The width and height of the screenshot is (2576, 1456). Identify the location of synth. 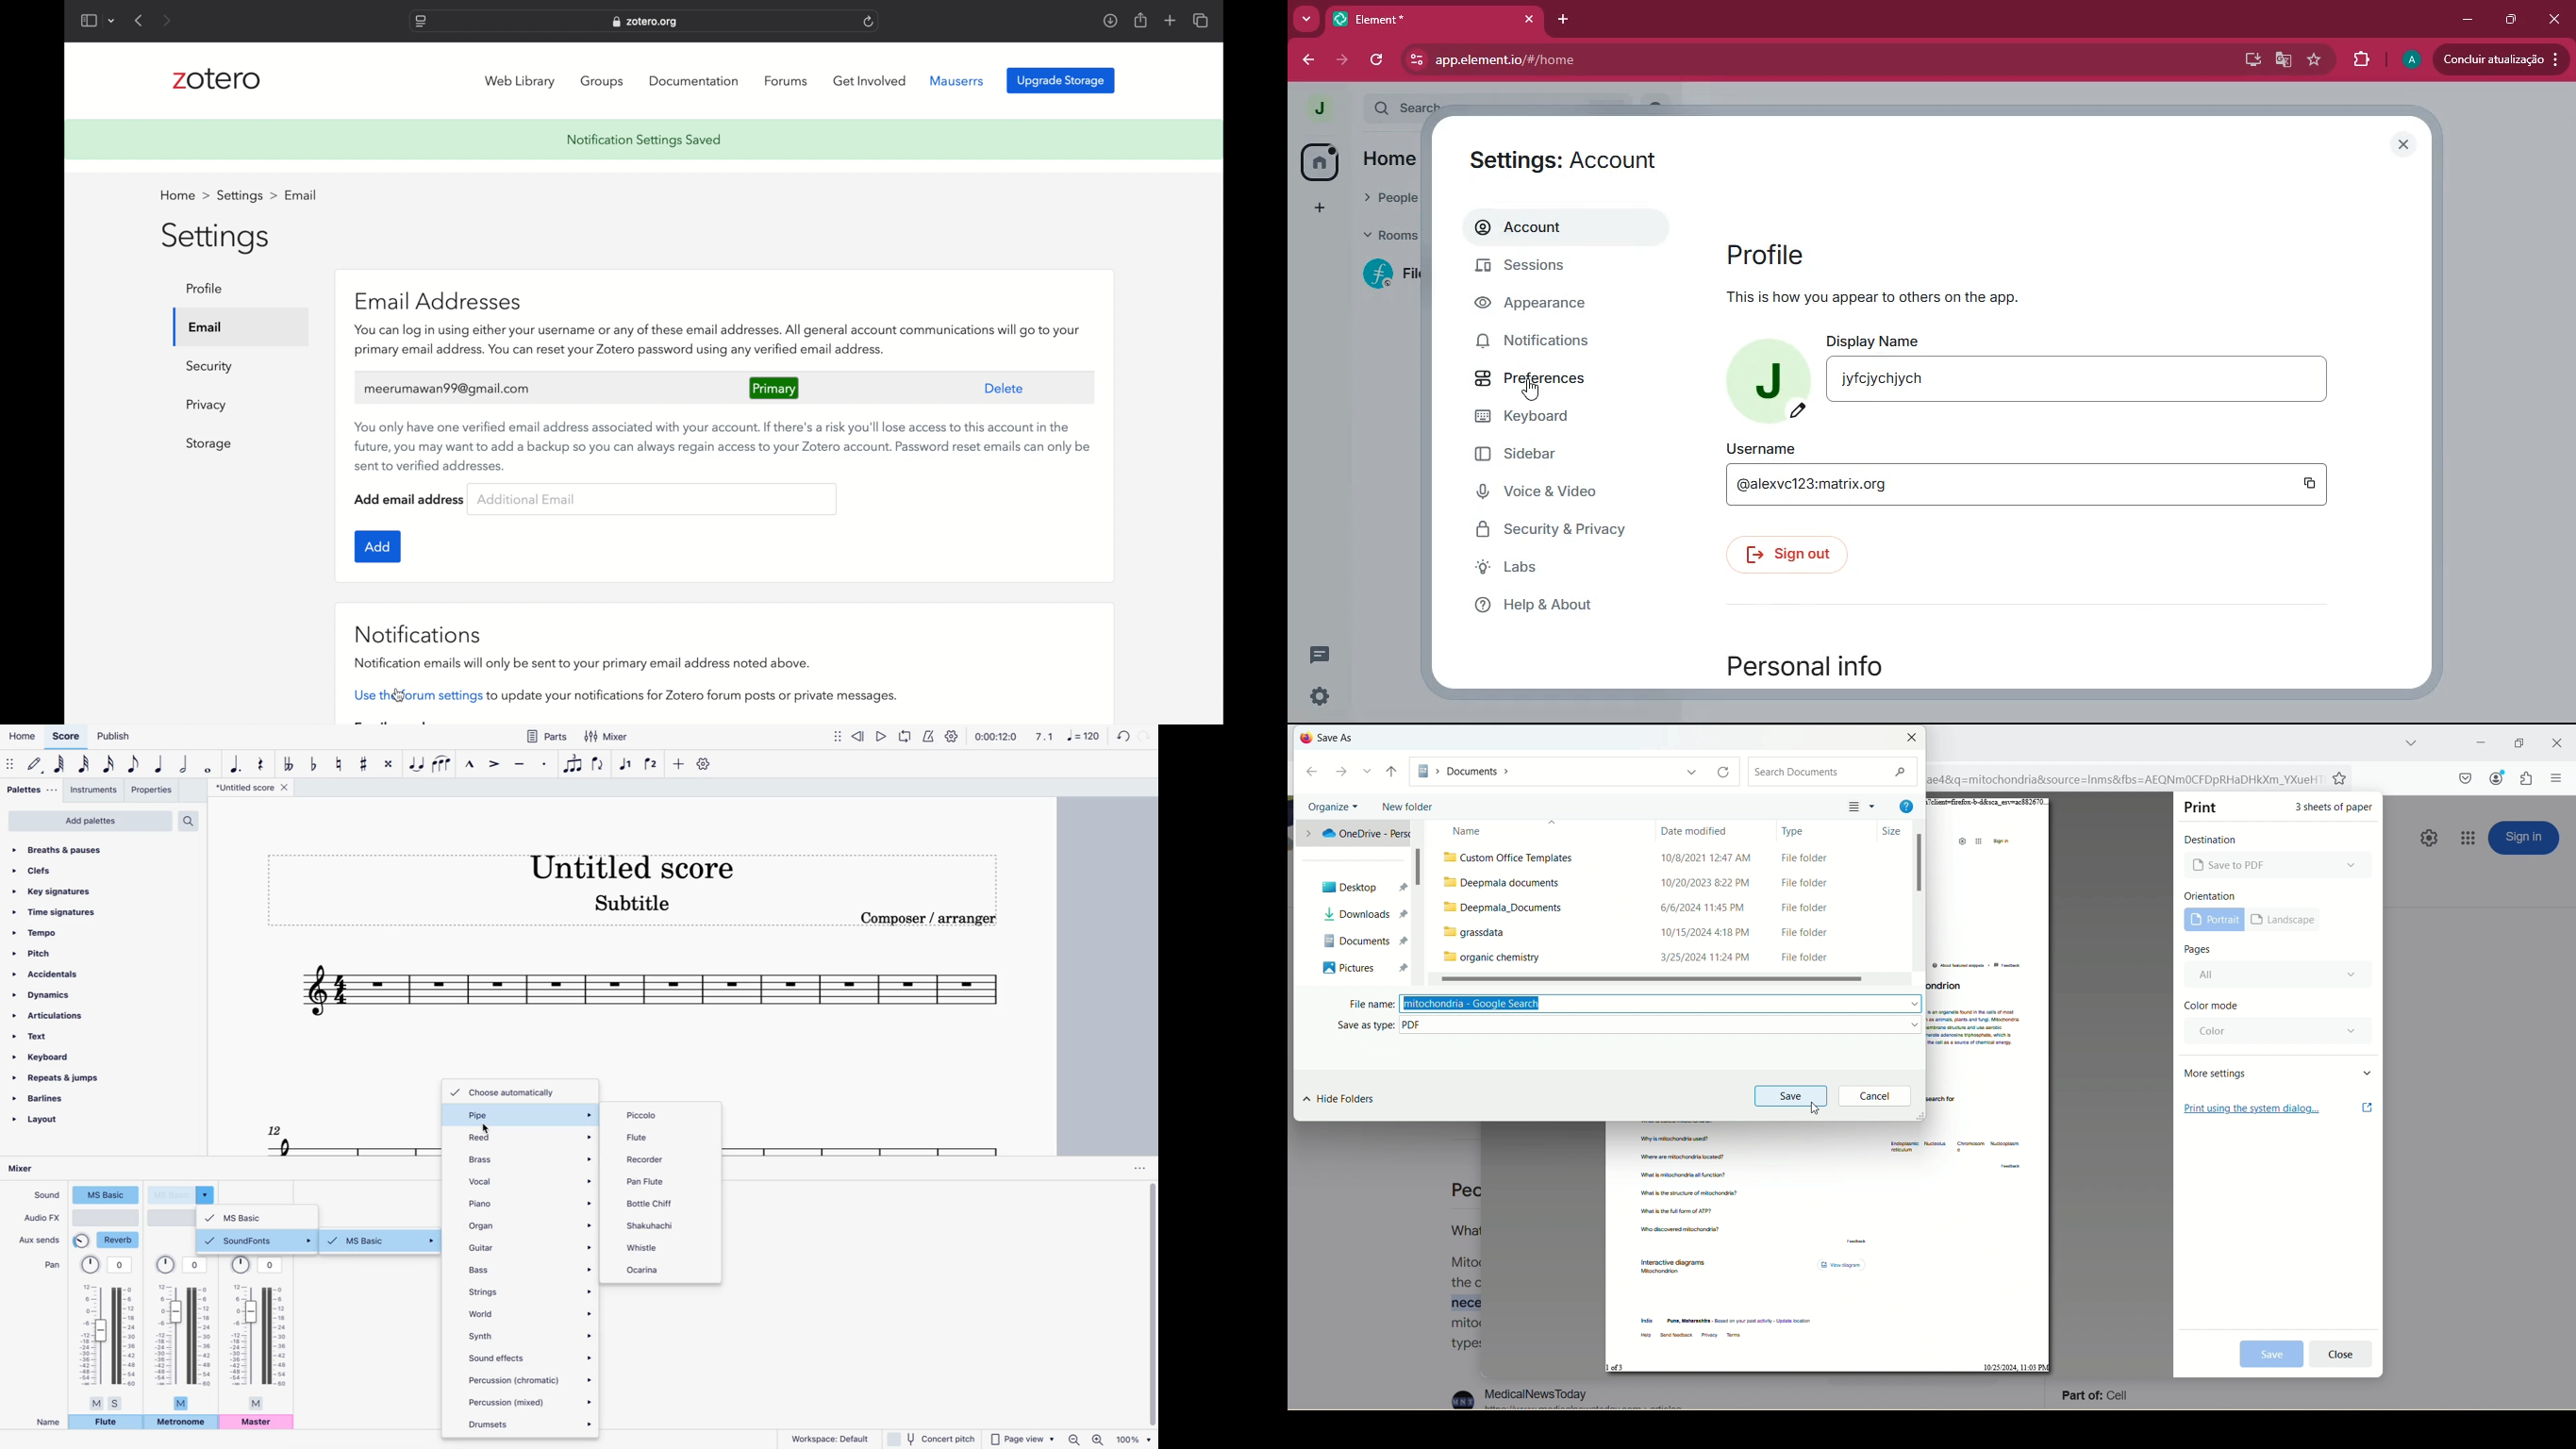
(533, 1335).